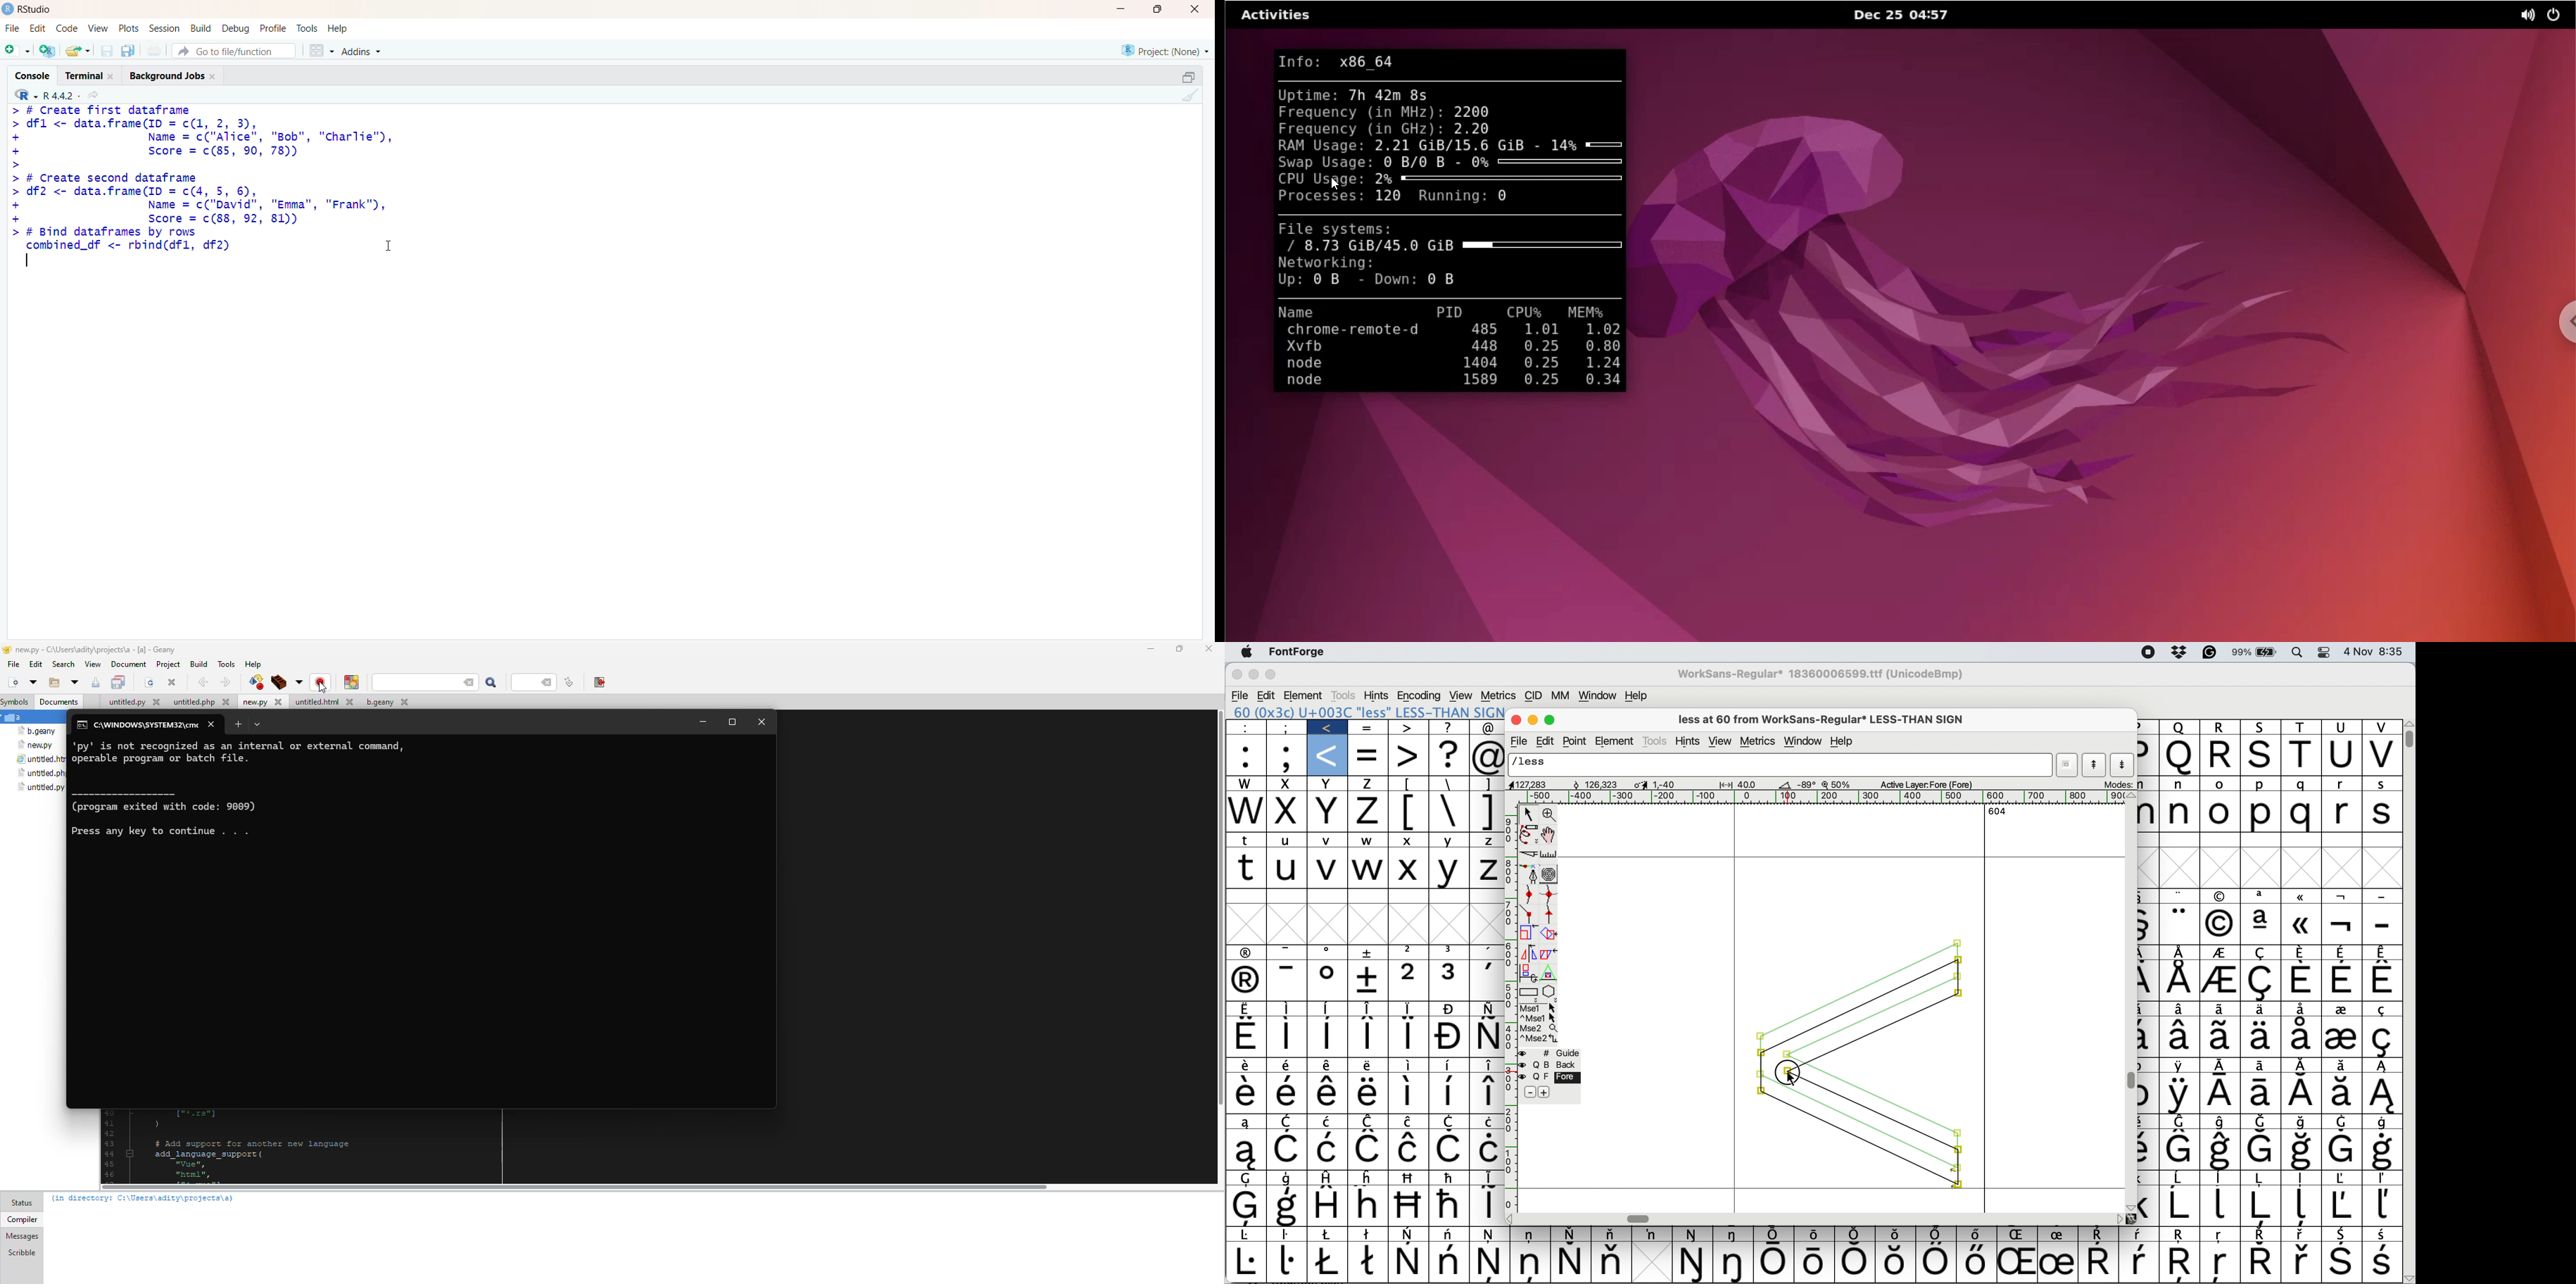  Describe the element at coordinates (2301, 1037) in the screenshot. I see `Symbol` at that location.